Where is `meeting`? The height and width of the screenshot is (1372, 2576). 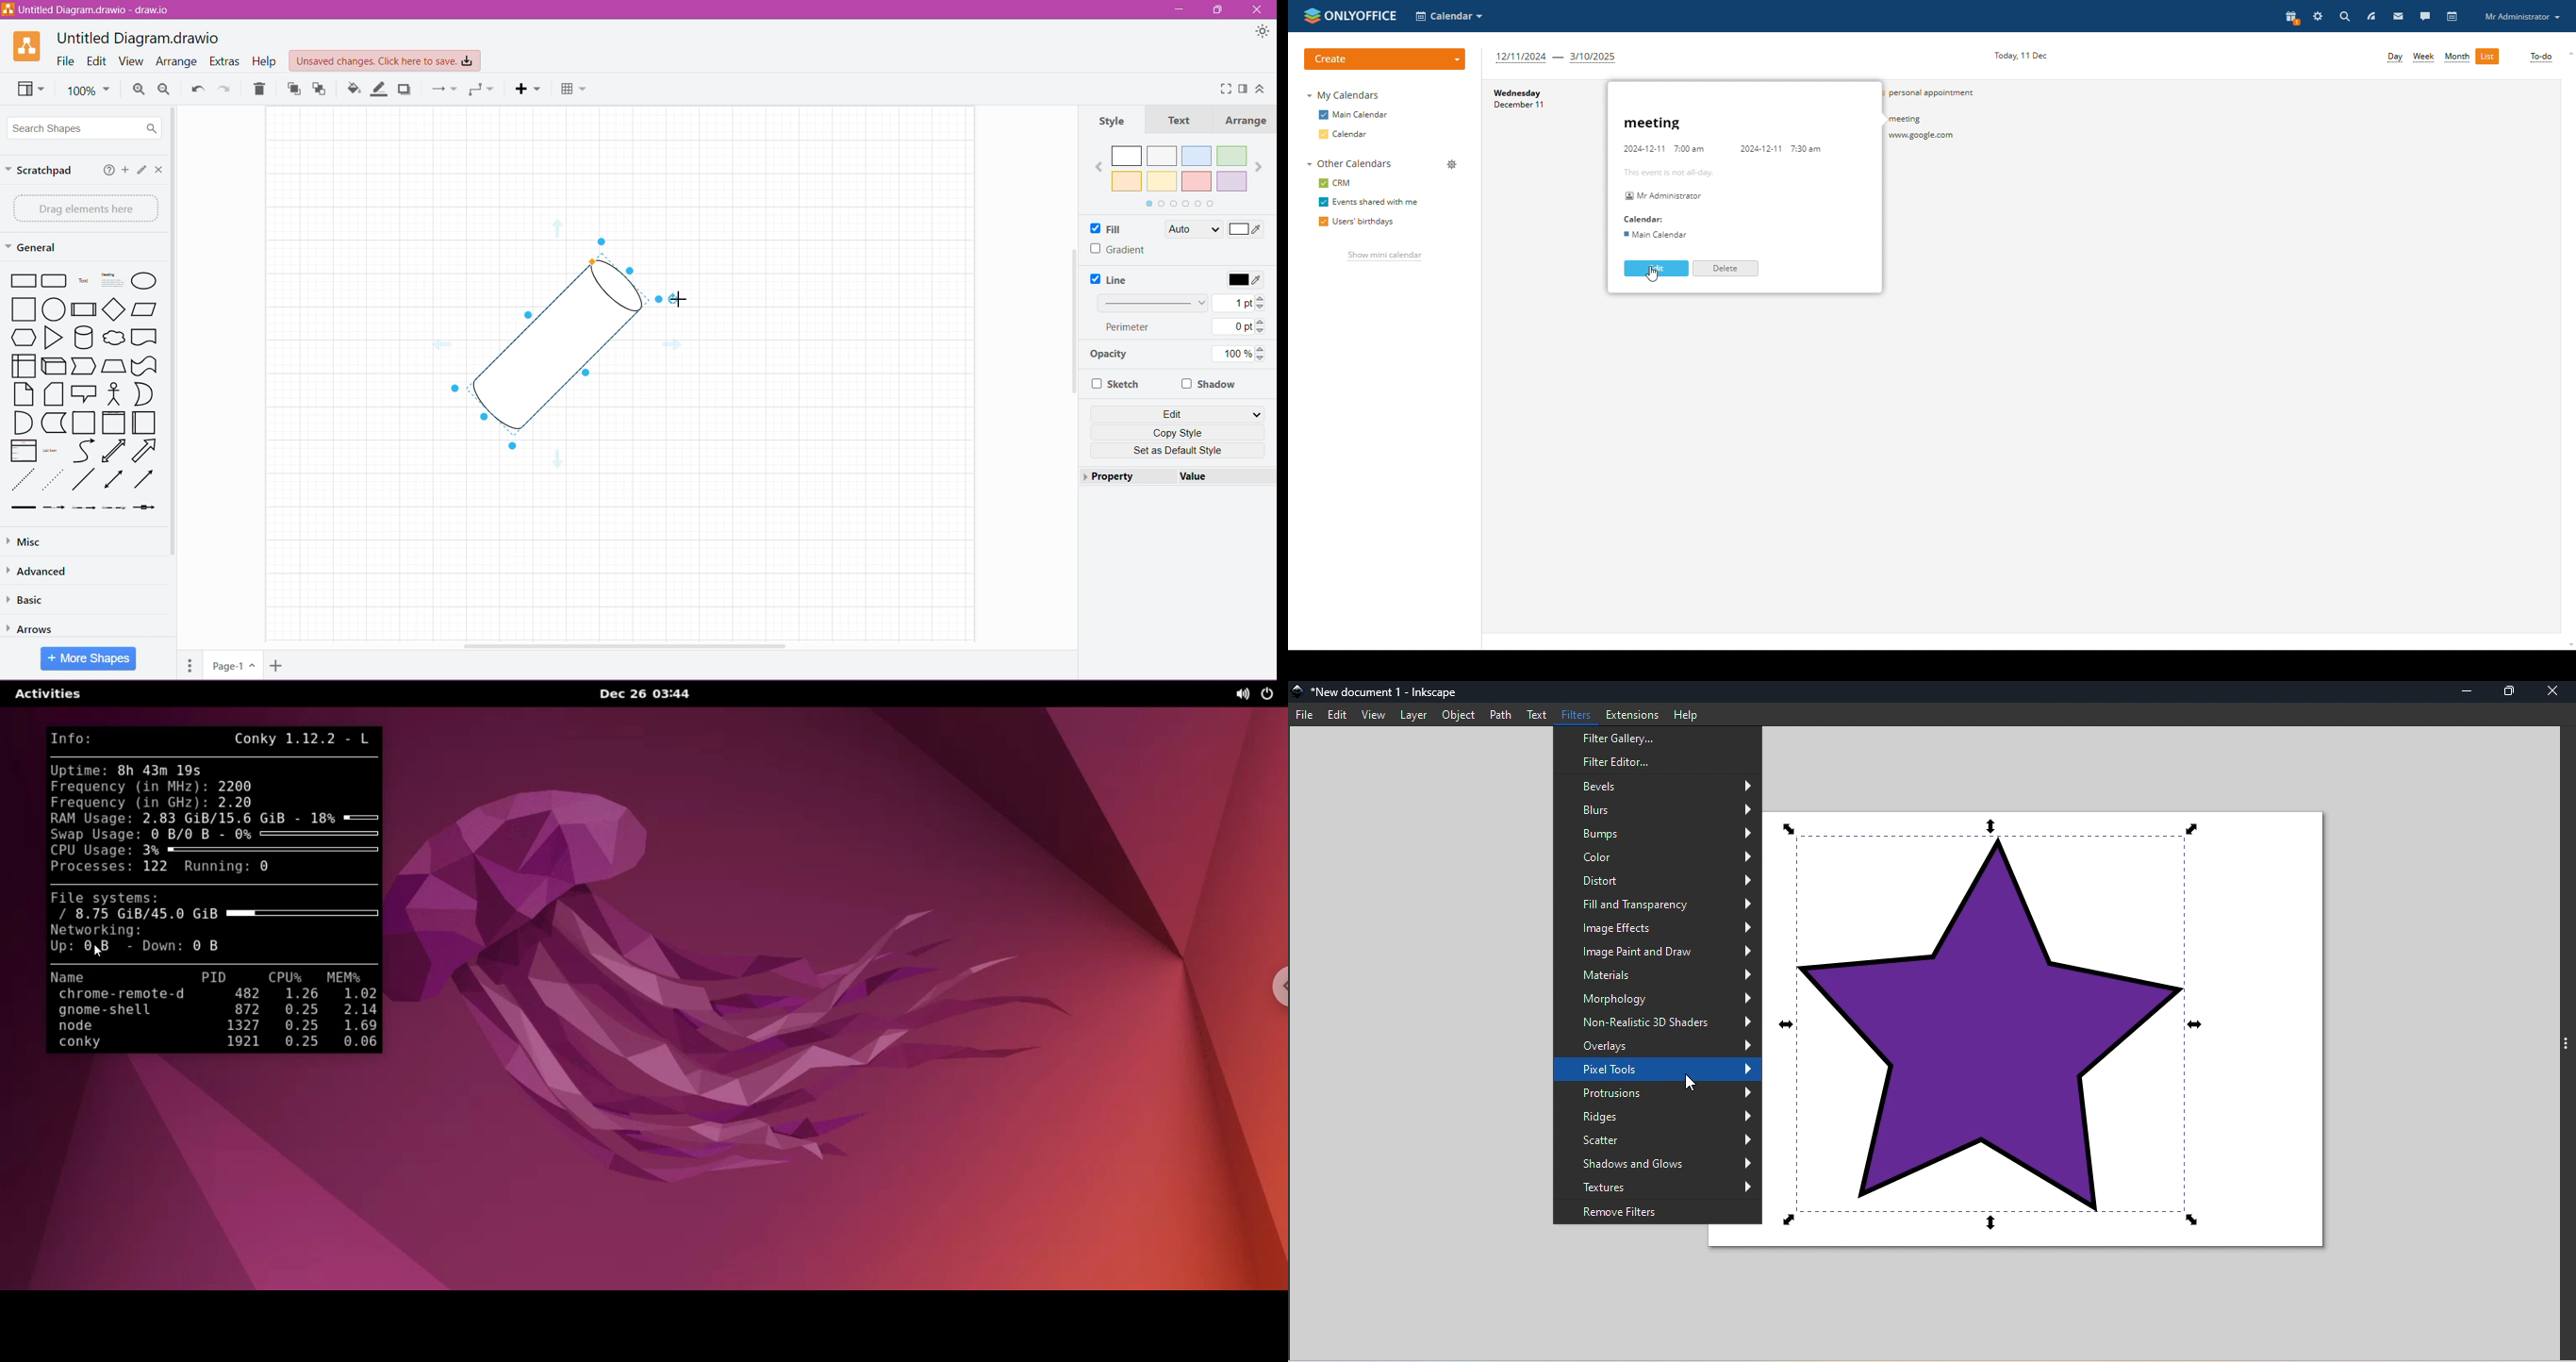
meeting is located at coordinates (1945, 130).